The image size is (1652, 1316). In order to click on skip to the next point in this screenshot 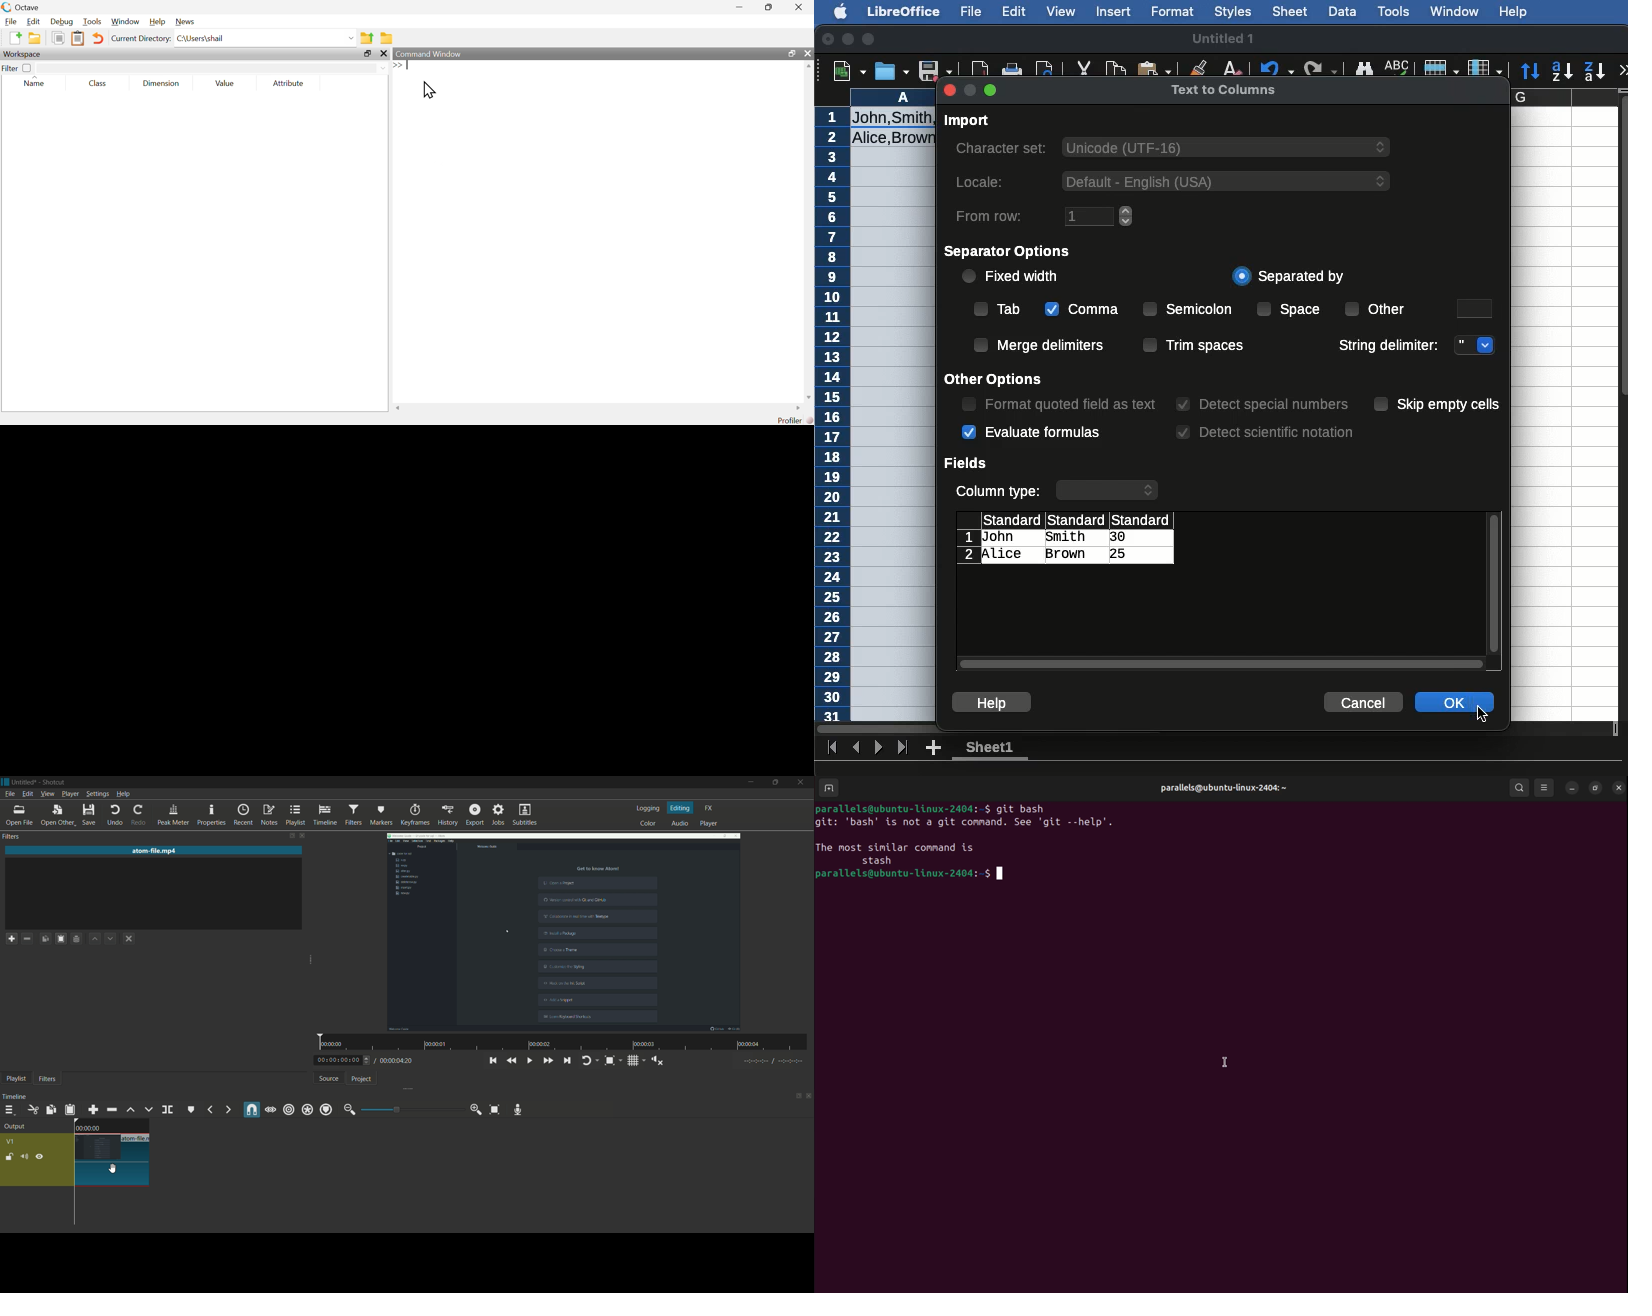, I will do `click(567, 1061)`.